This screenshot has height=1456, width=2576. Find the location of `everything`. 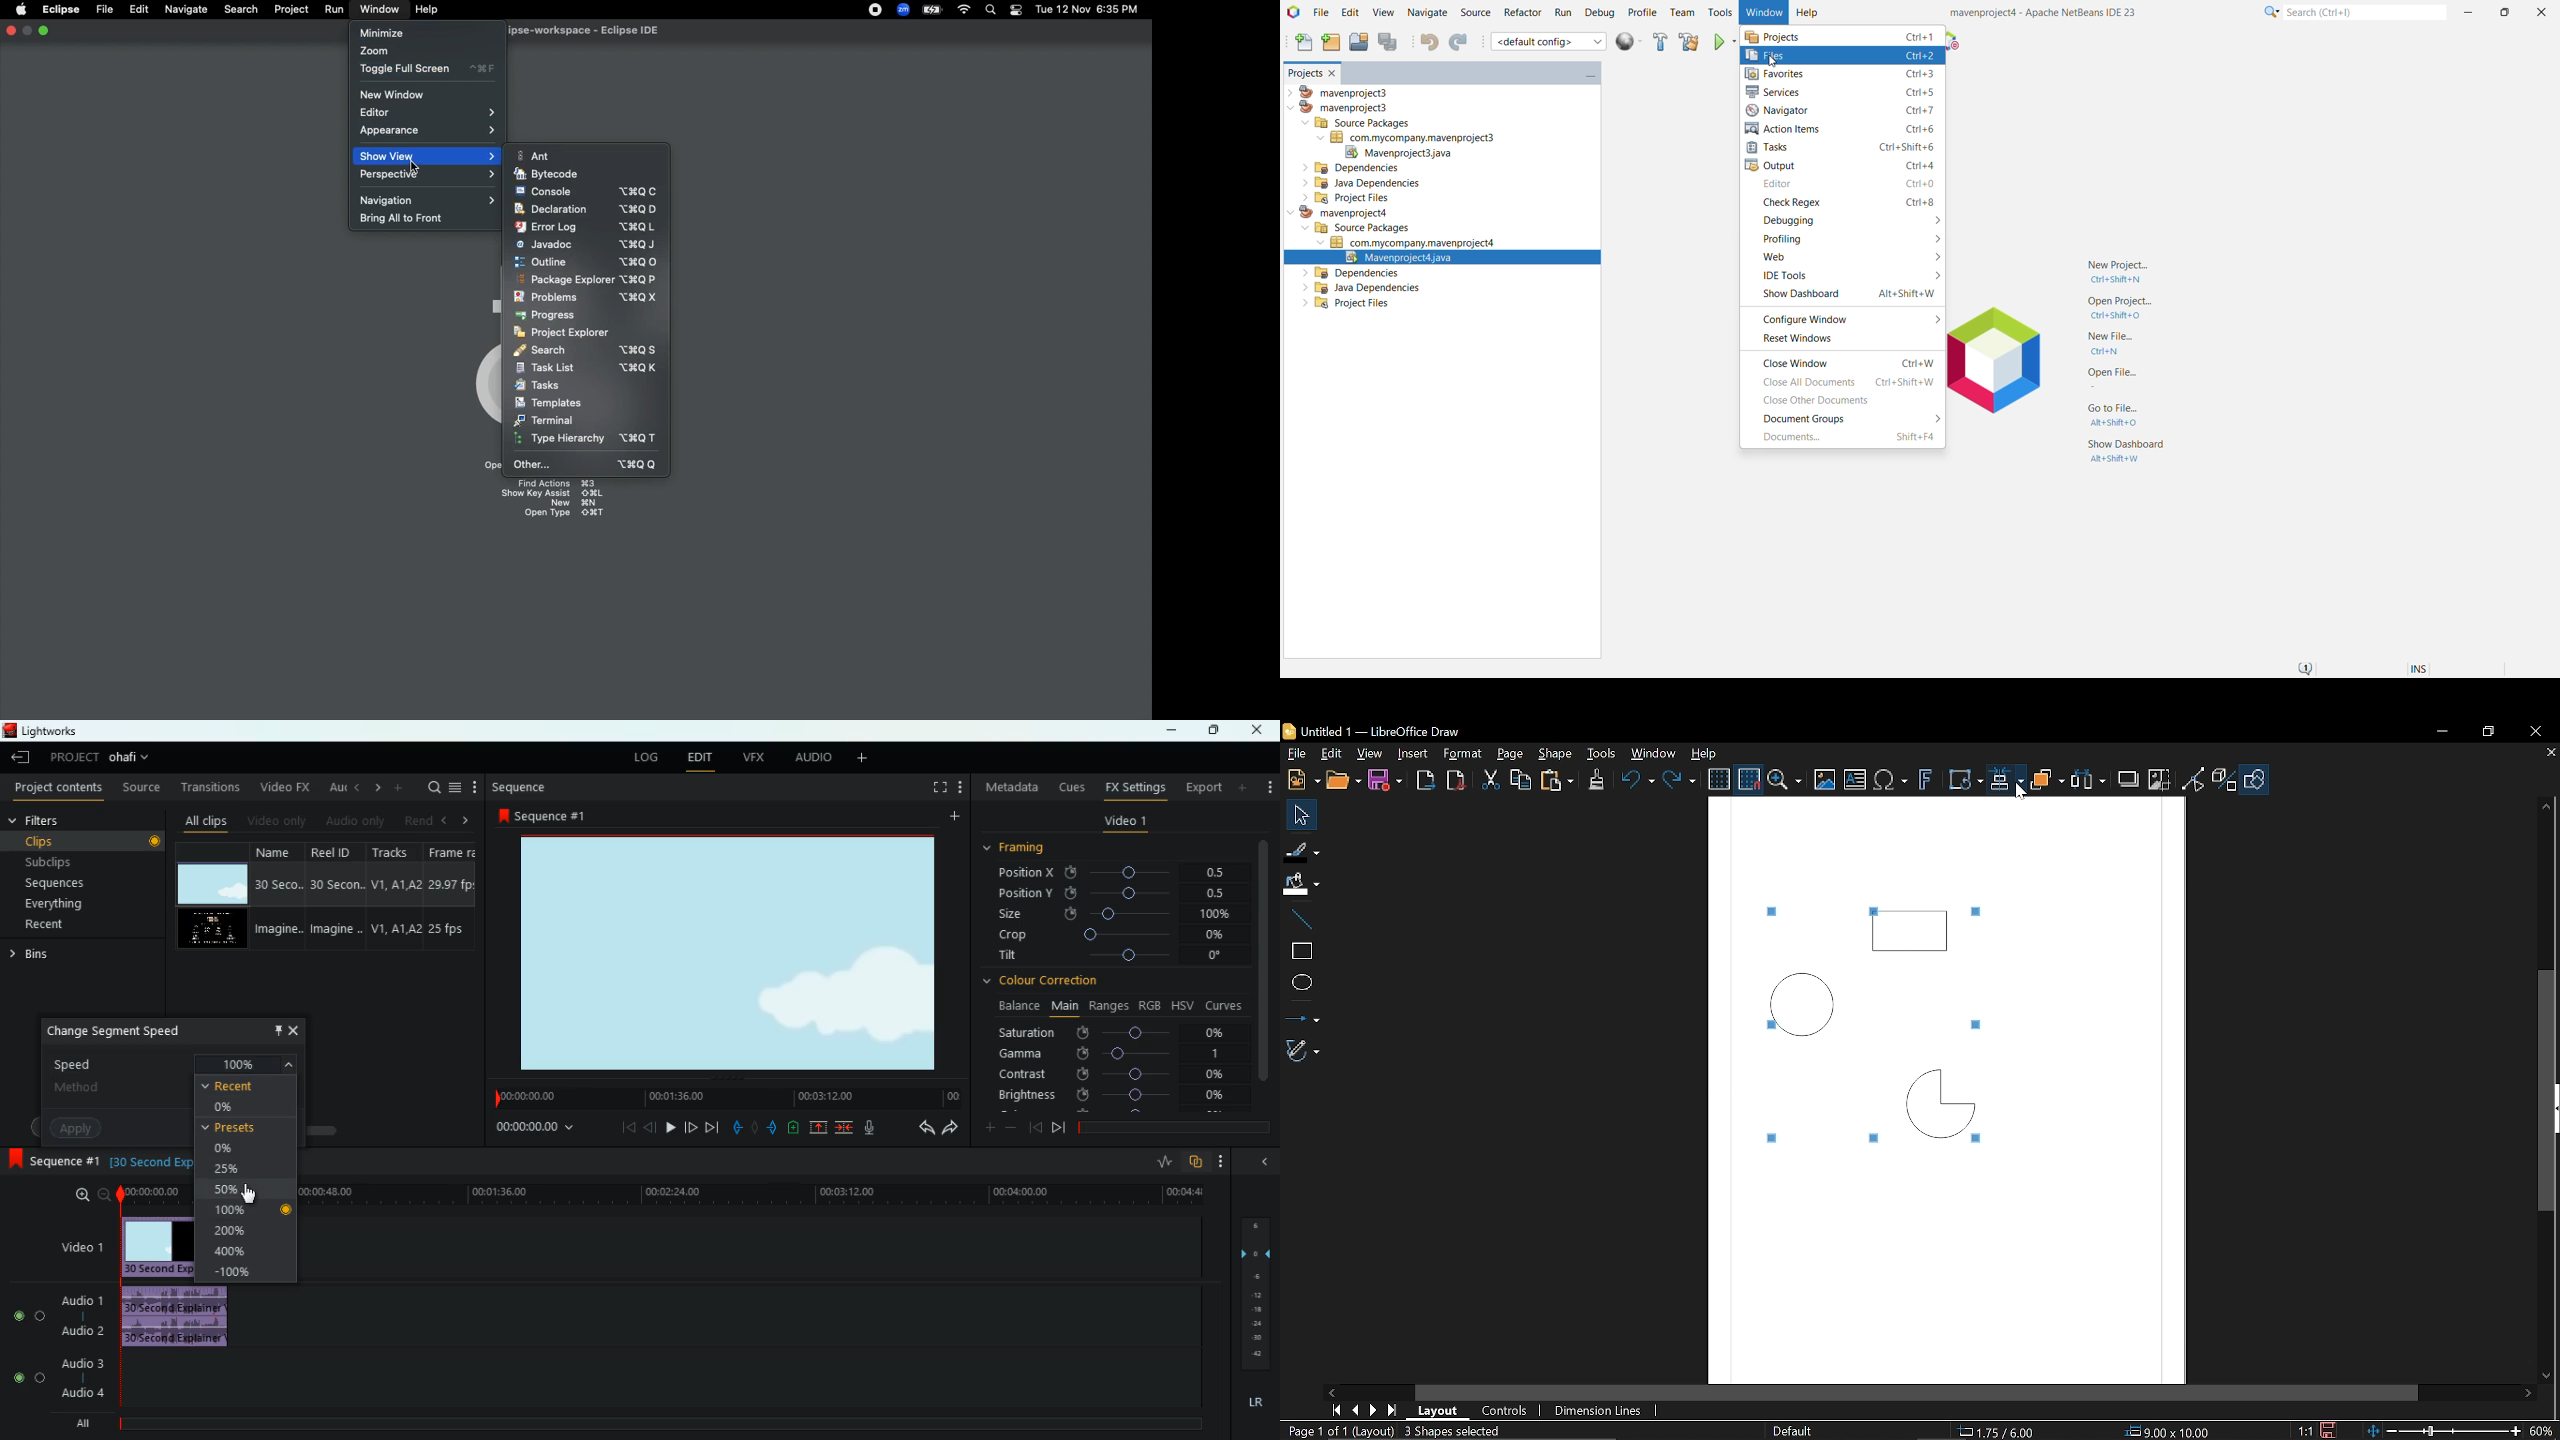

everything is located at coordinates (73, 907).